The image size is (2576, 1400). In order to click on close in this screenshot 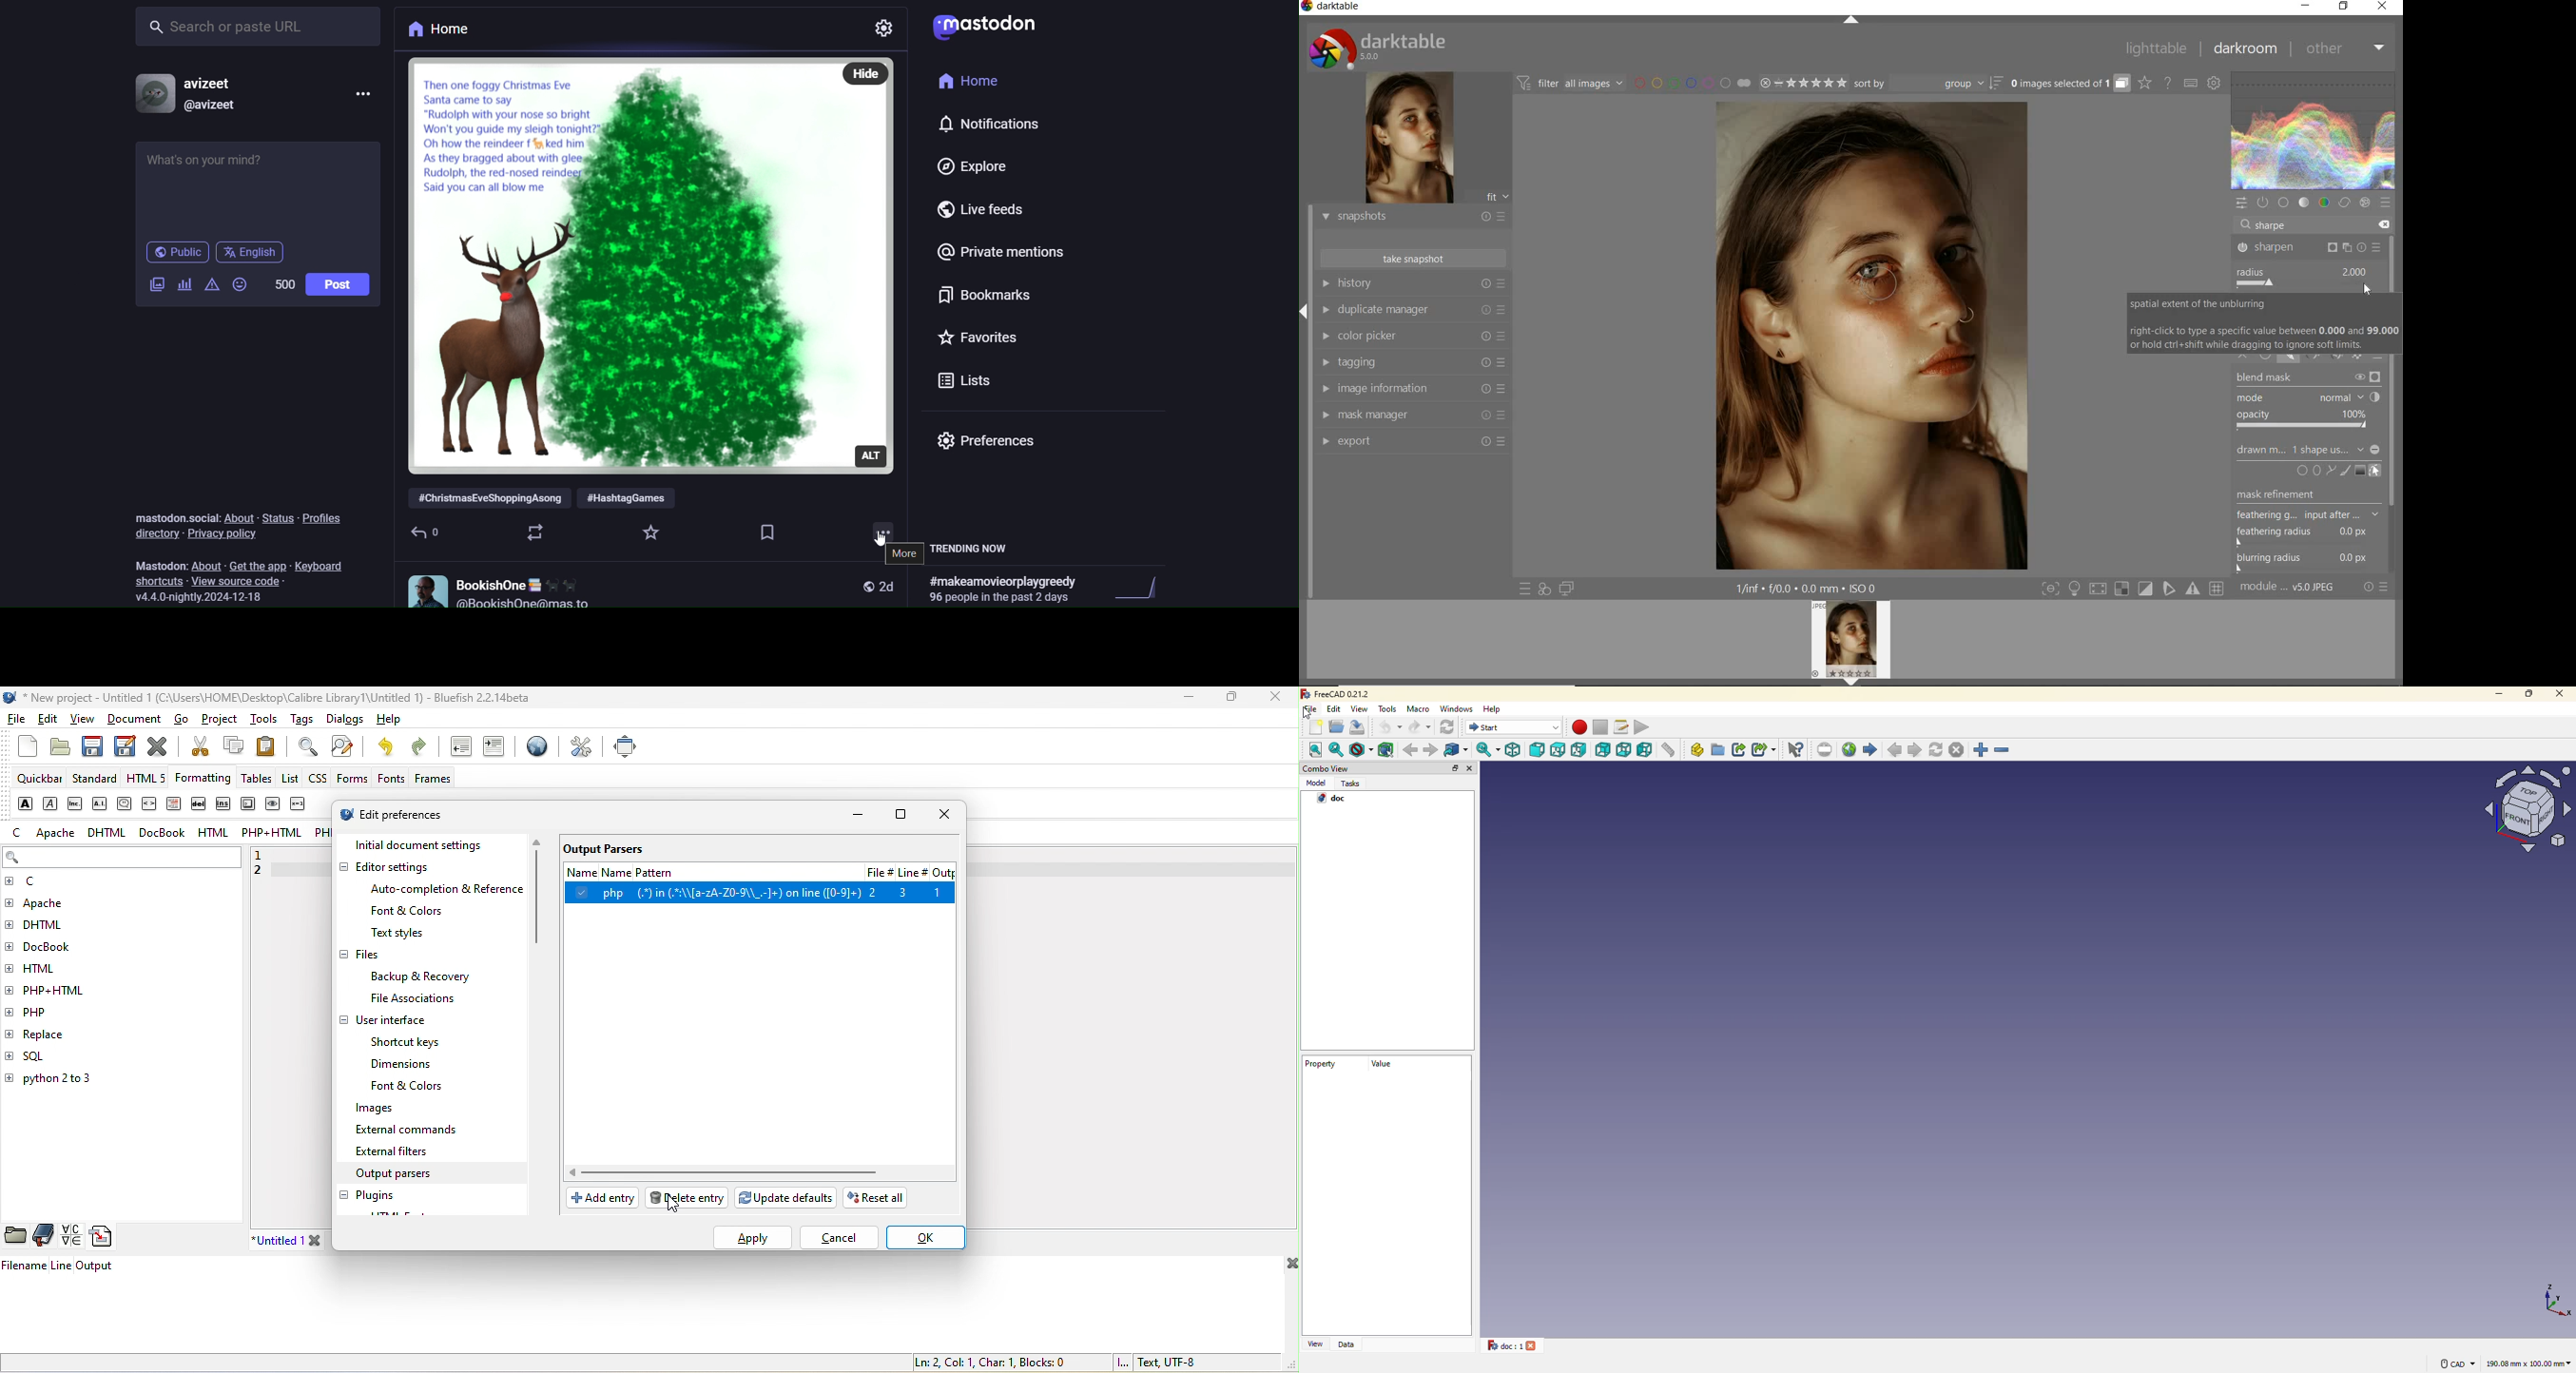, I will do `click(2384, 7)`.